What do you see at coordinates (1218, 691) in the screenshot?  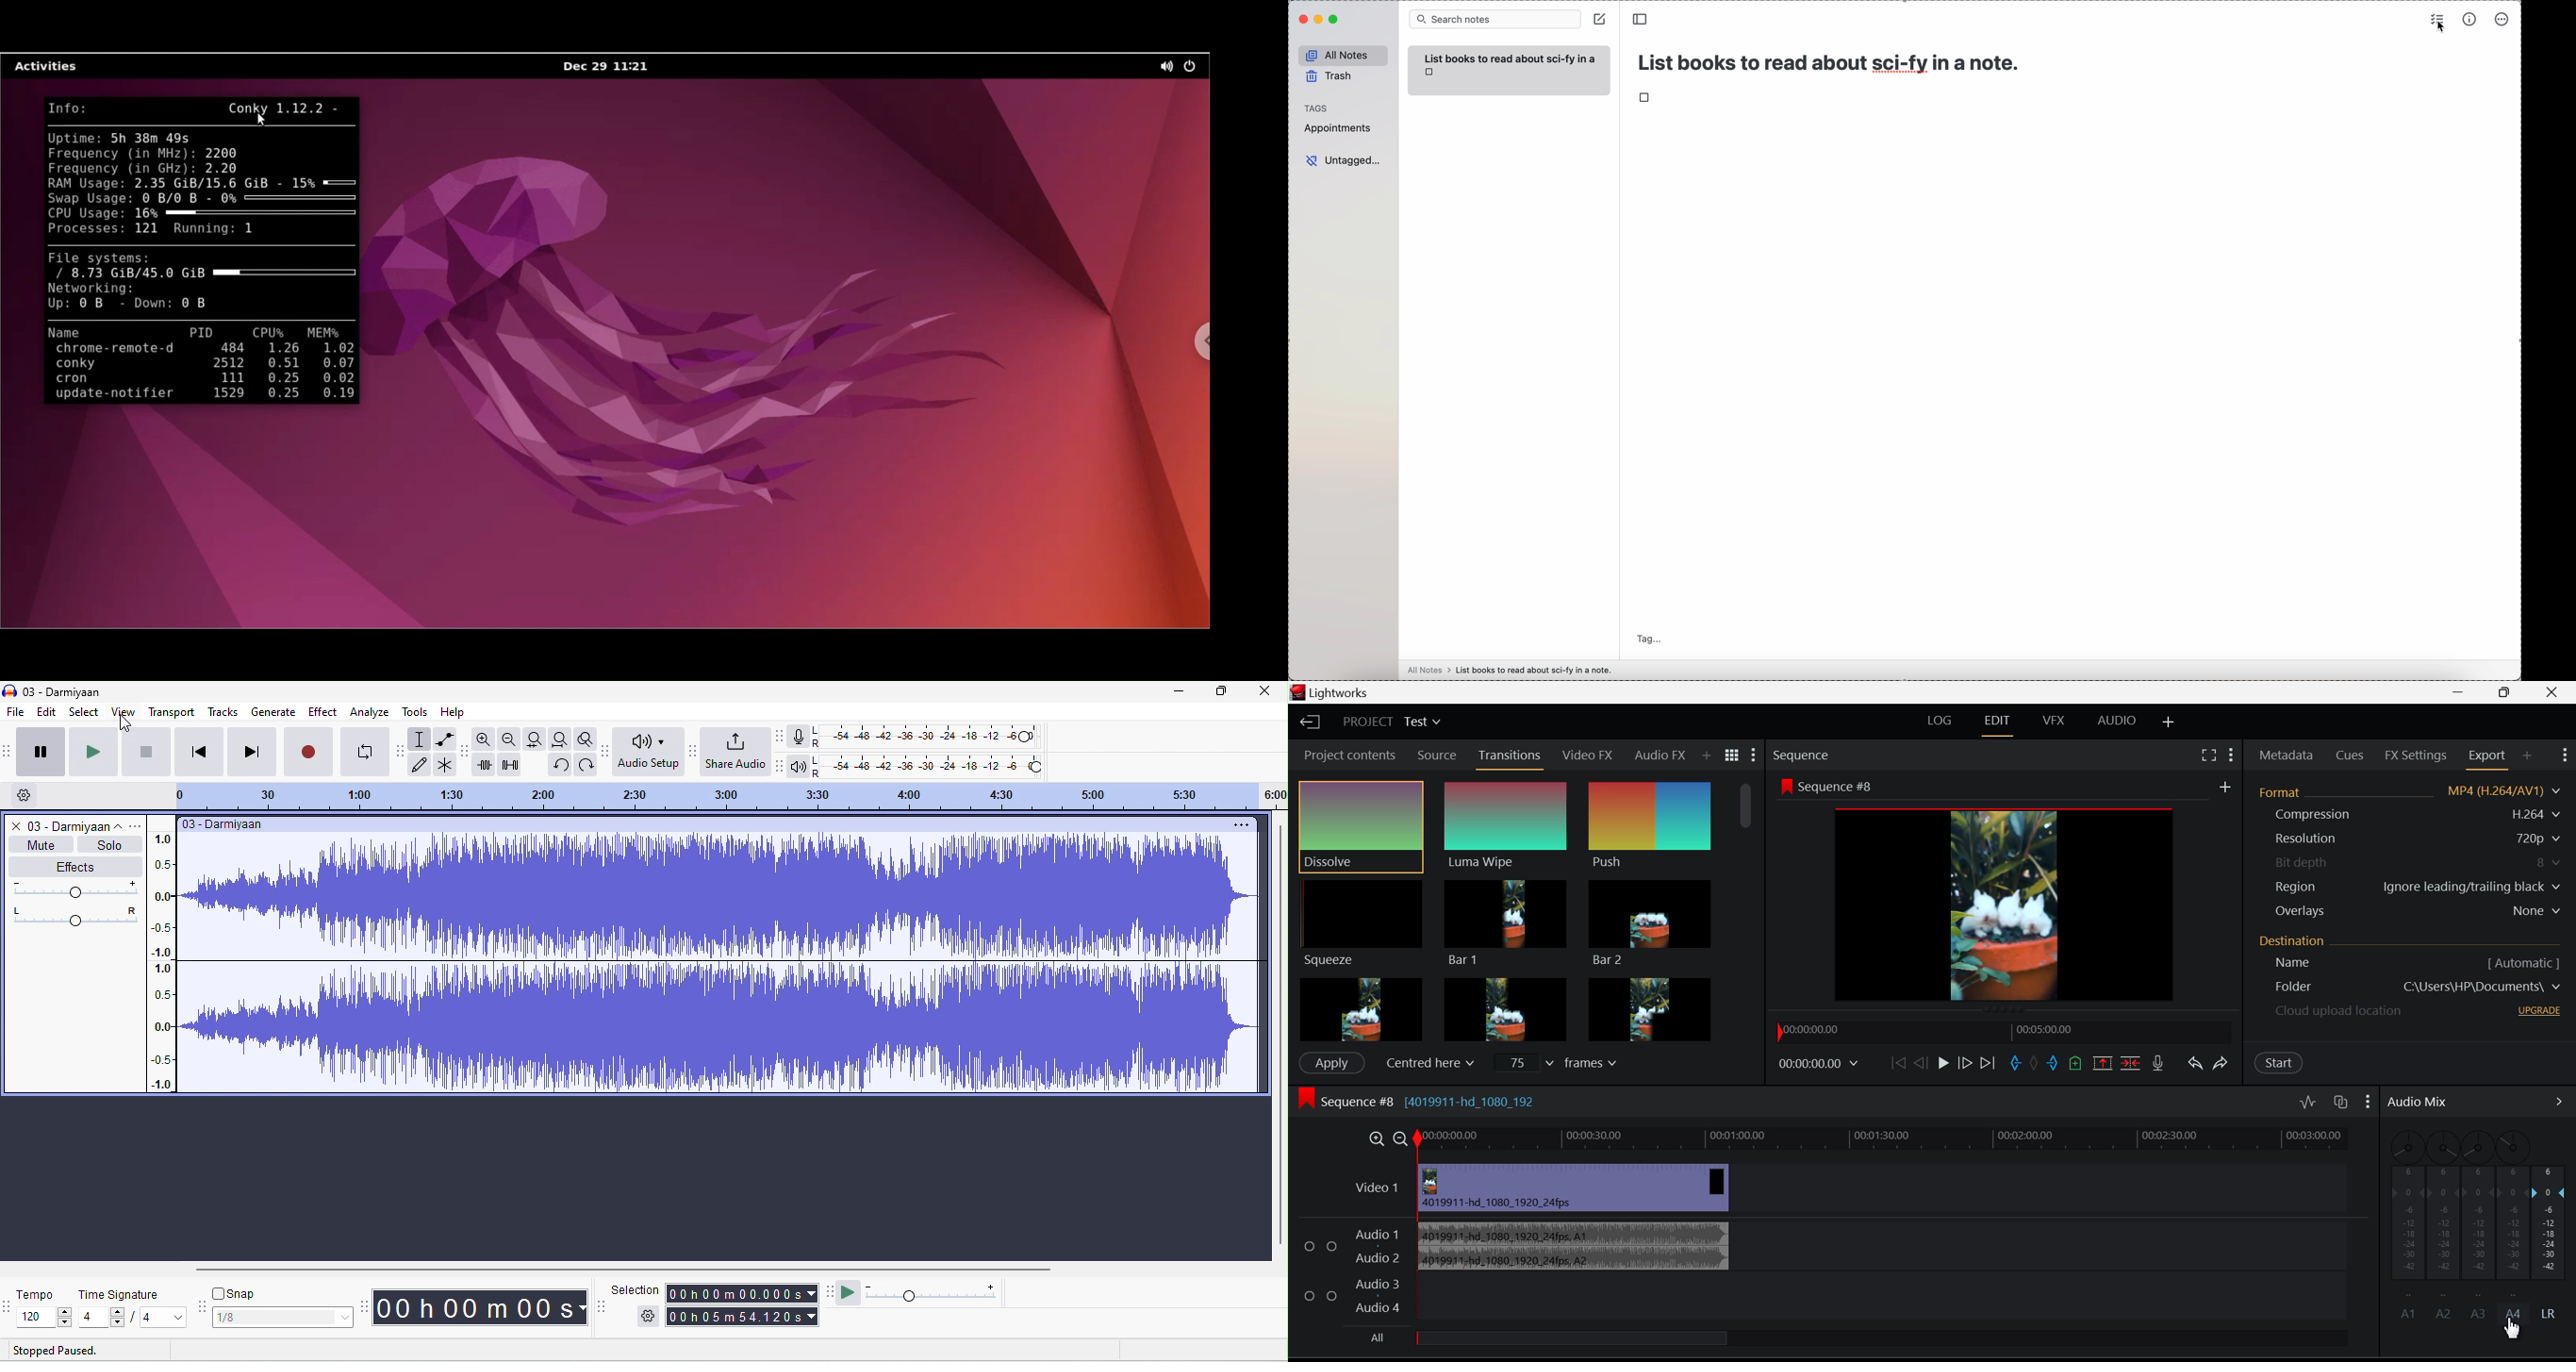 I see `maximize` at bounding box center [1218, 691].